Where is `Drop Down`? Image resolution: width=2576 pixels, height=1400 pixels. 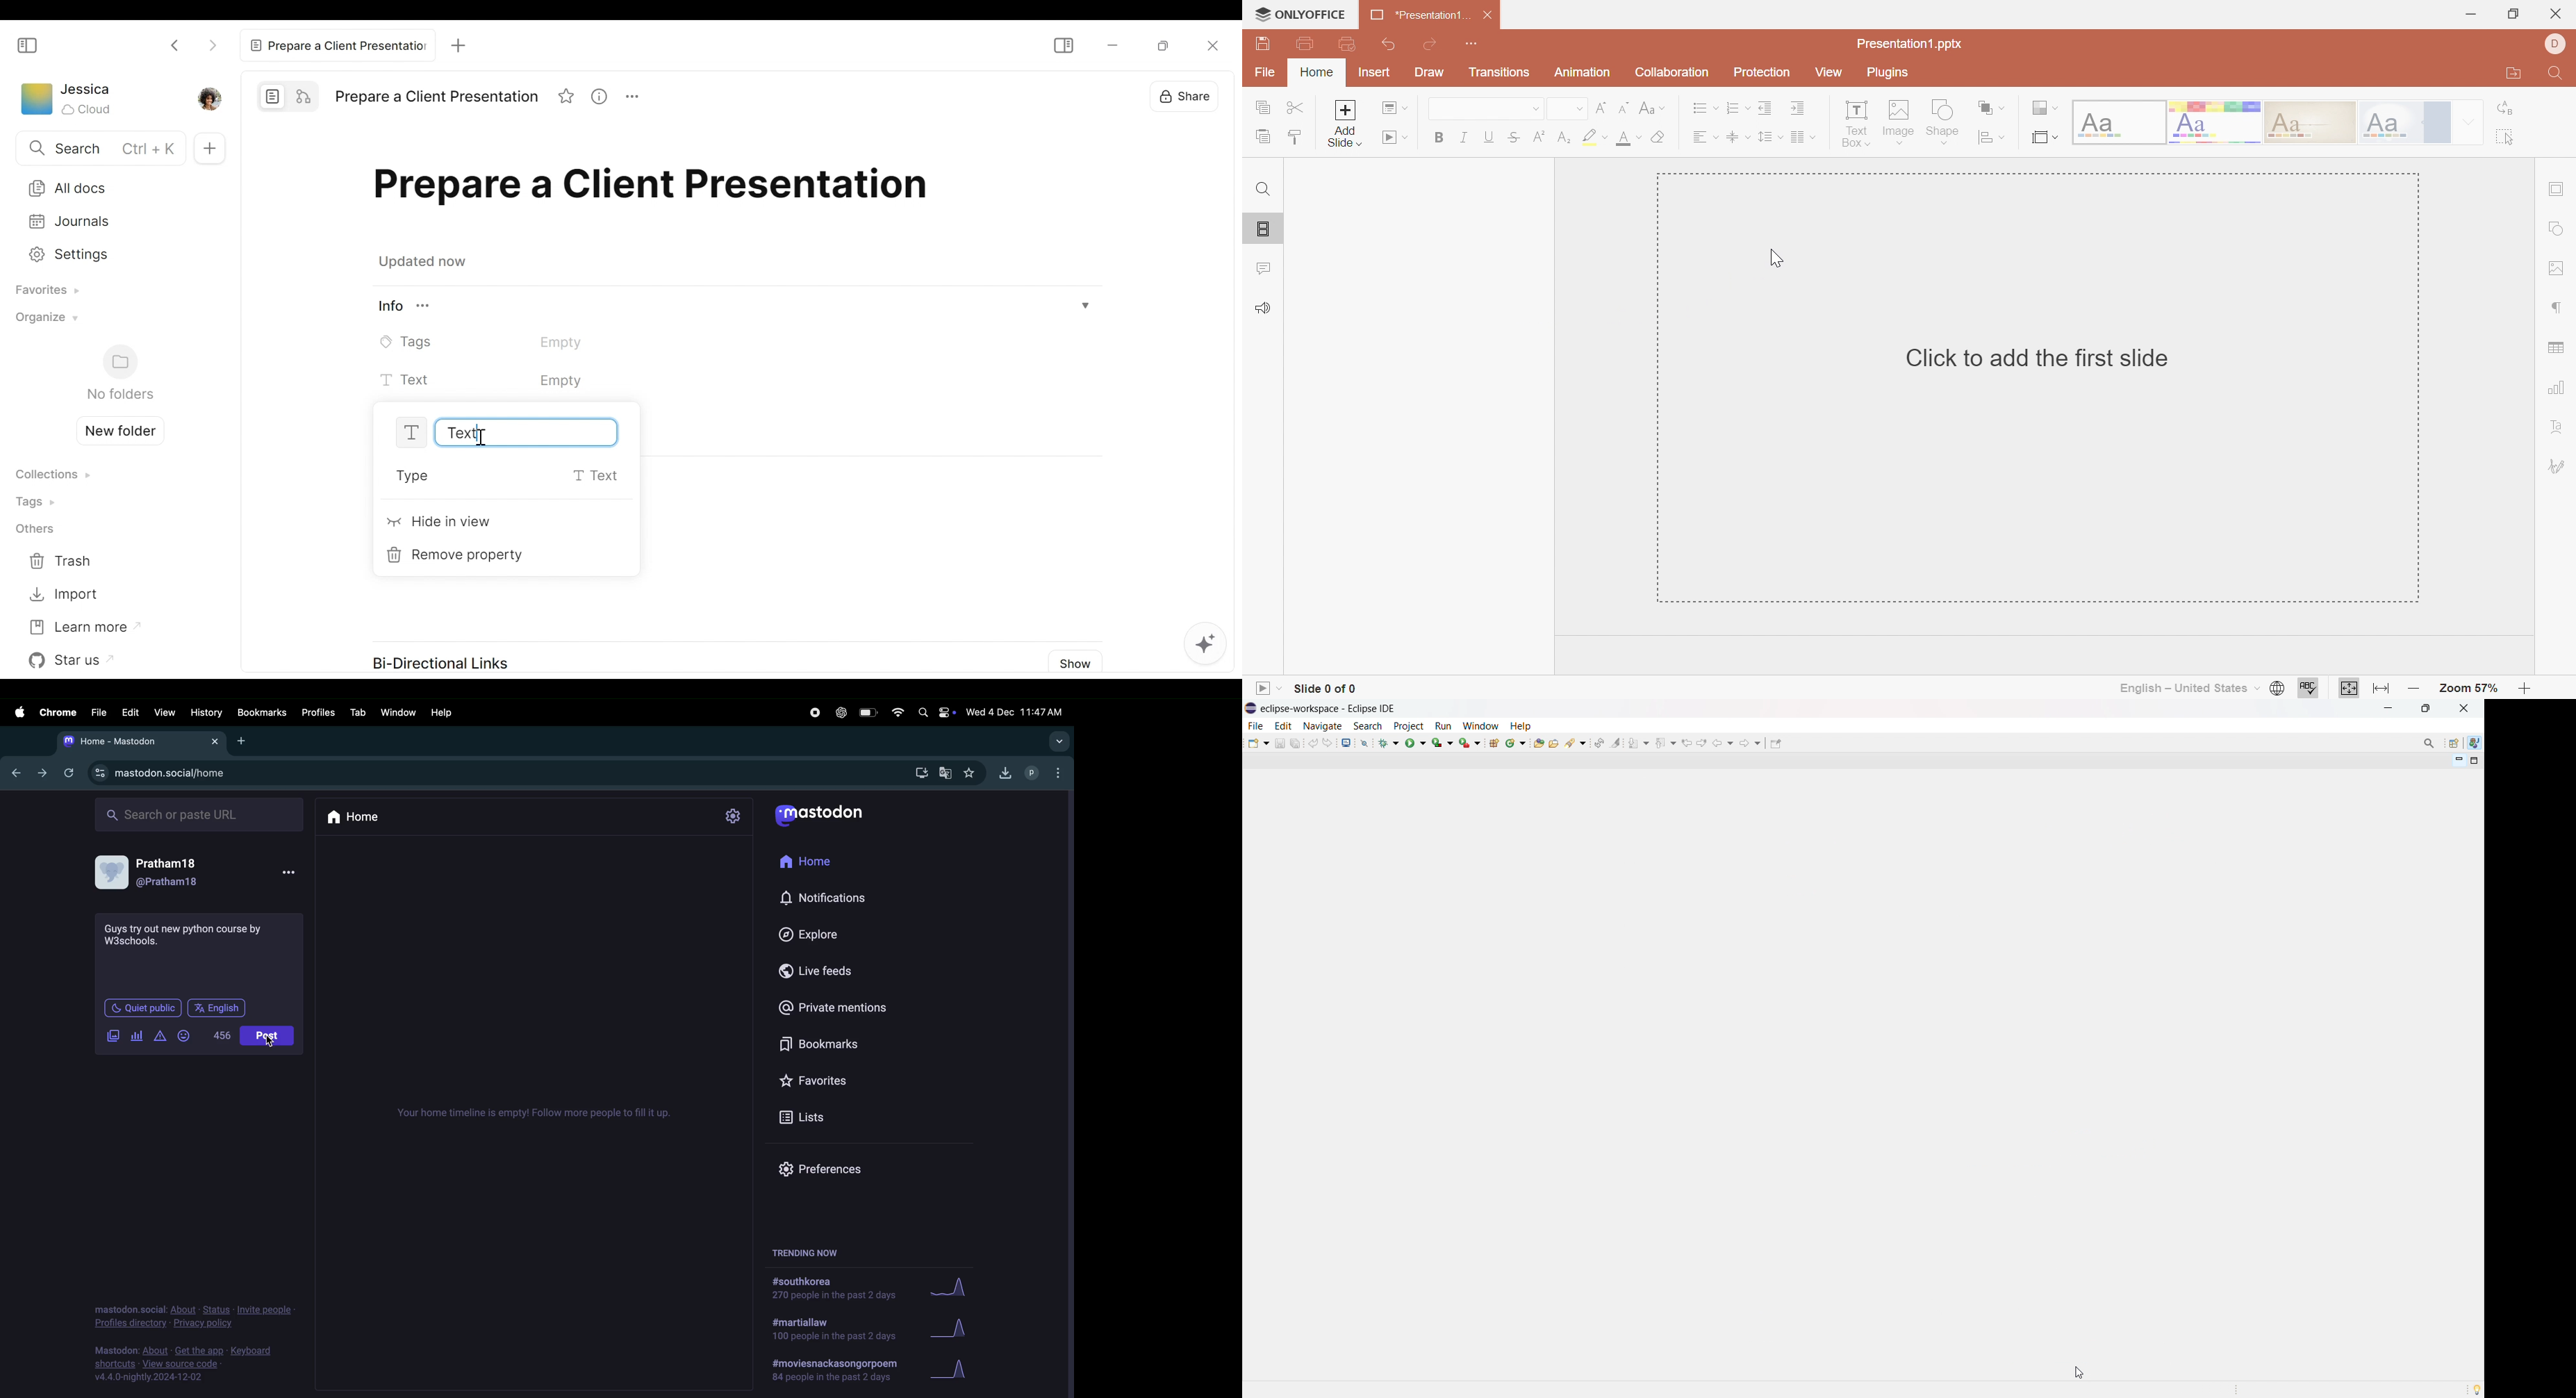
Drop Down is located at coordinates (2005, 138).